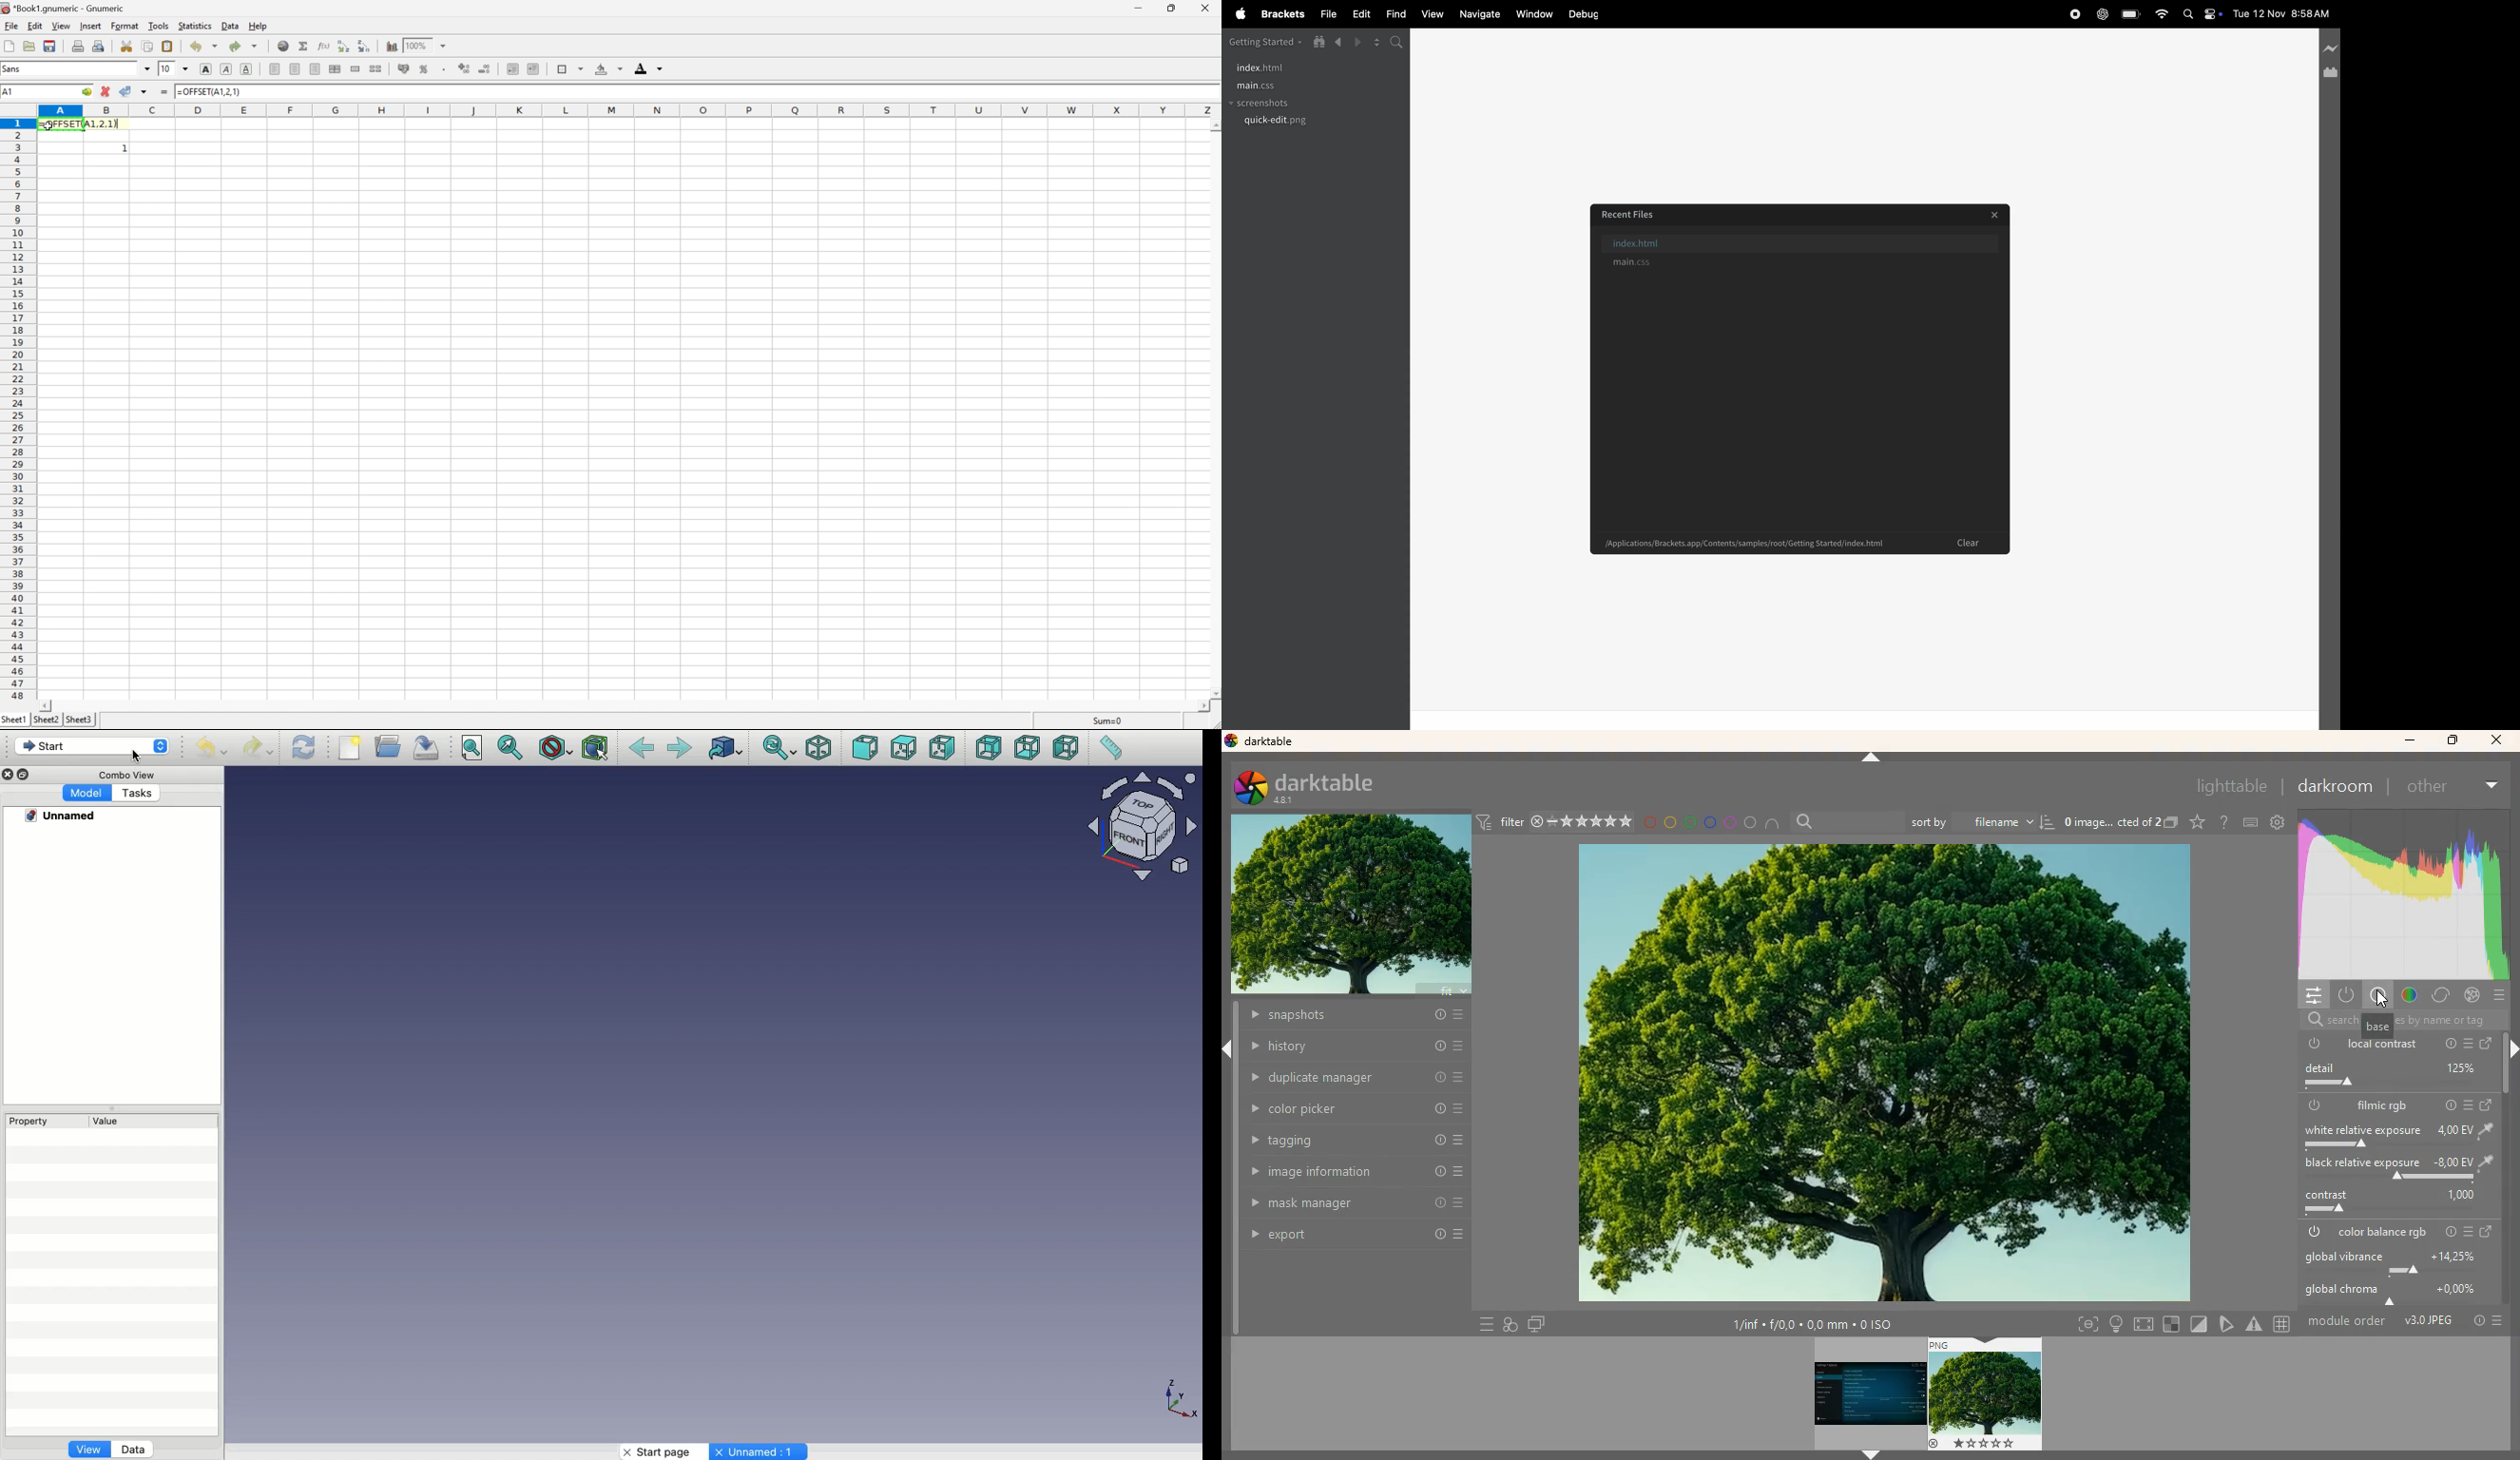 This screenshot has width=2520, height=1484. What do you see at coordinates (1172, 8) in the screenshot?
I see `restore down` at bounding box center [1172, 8].